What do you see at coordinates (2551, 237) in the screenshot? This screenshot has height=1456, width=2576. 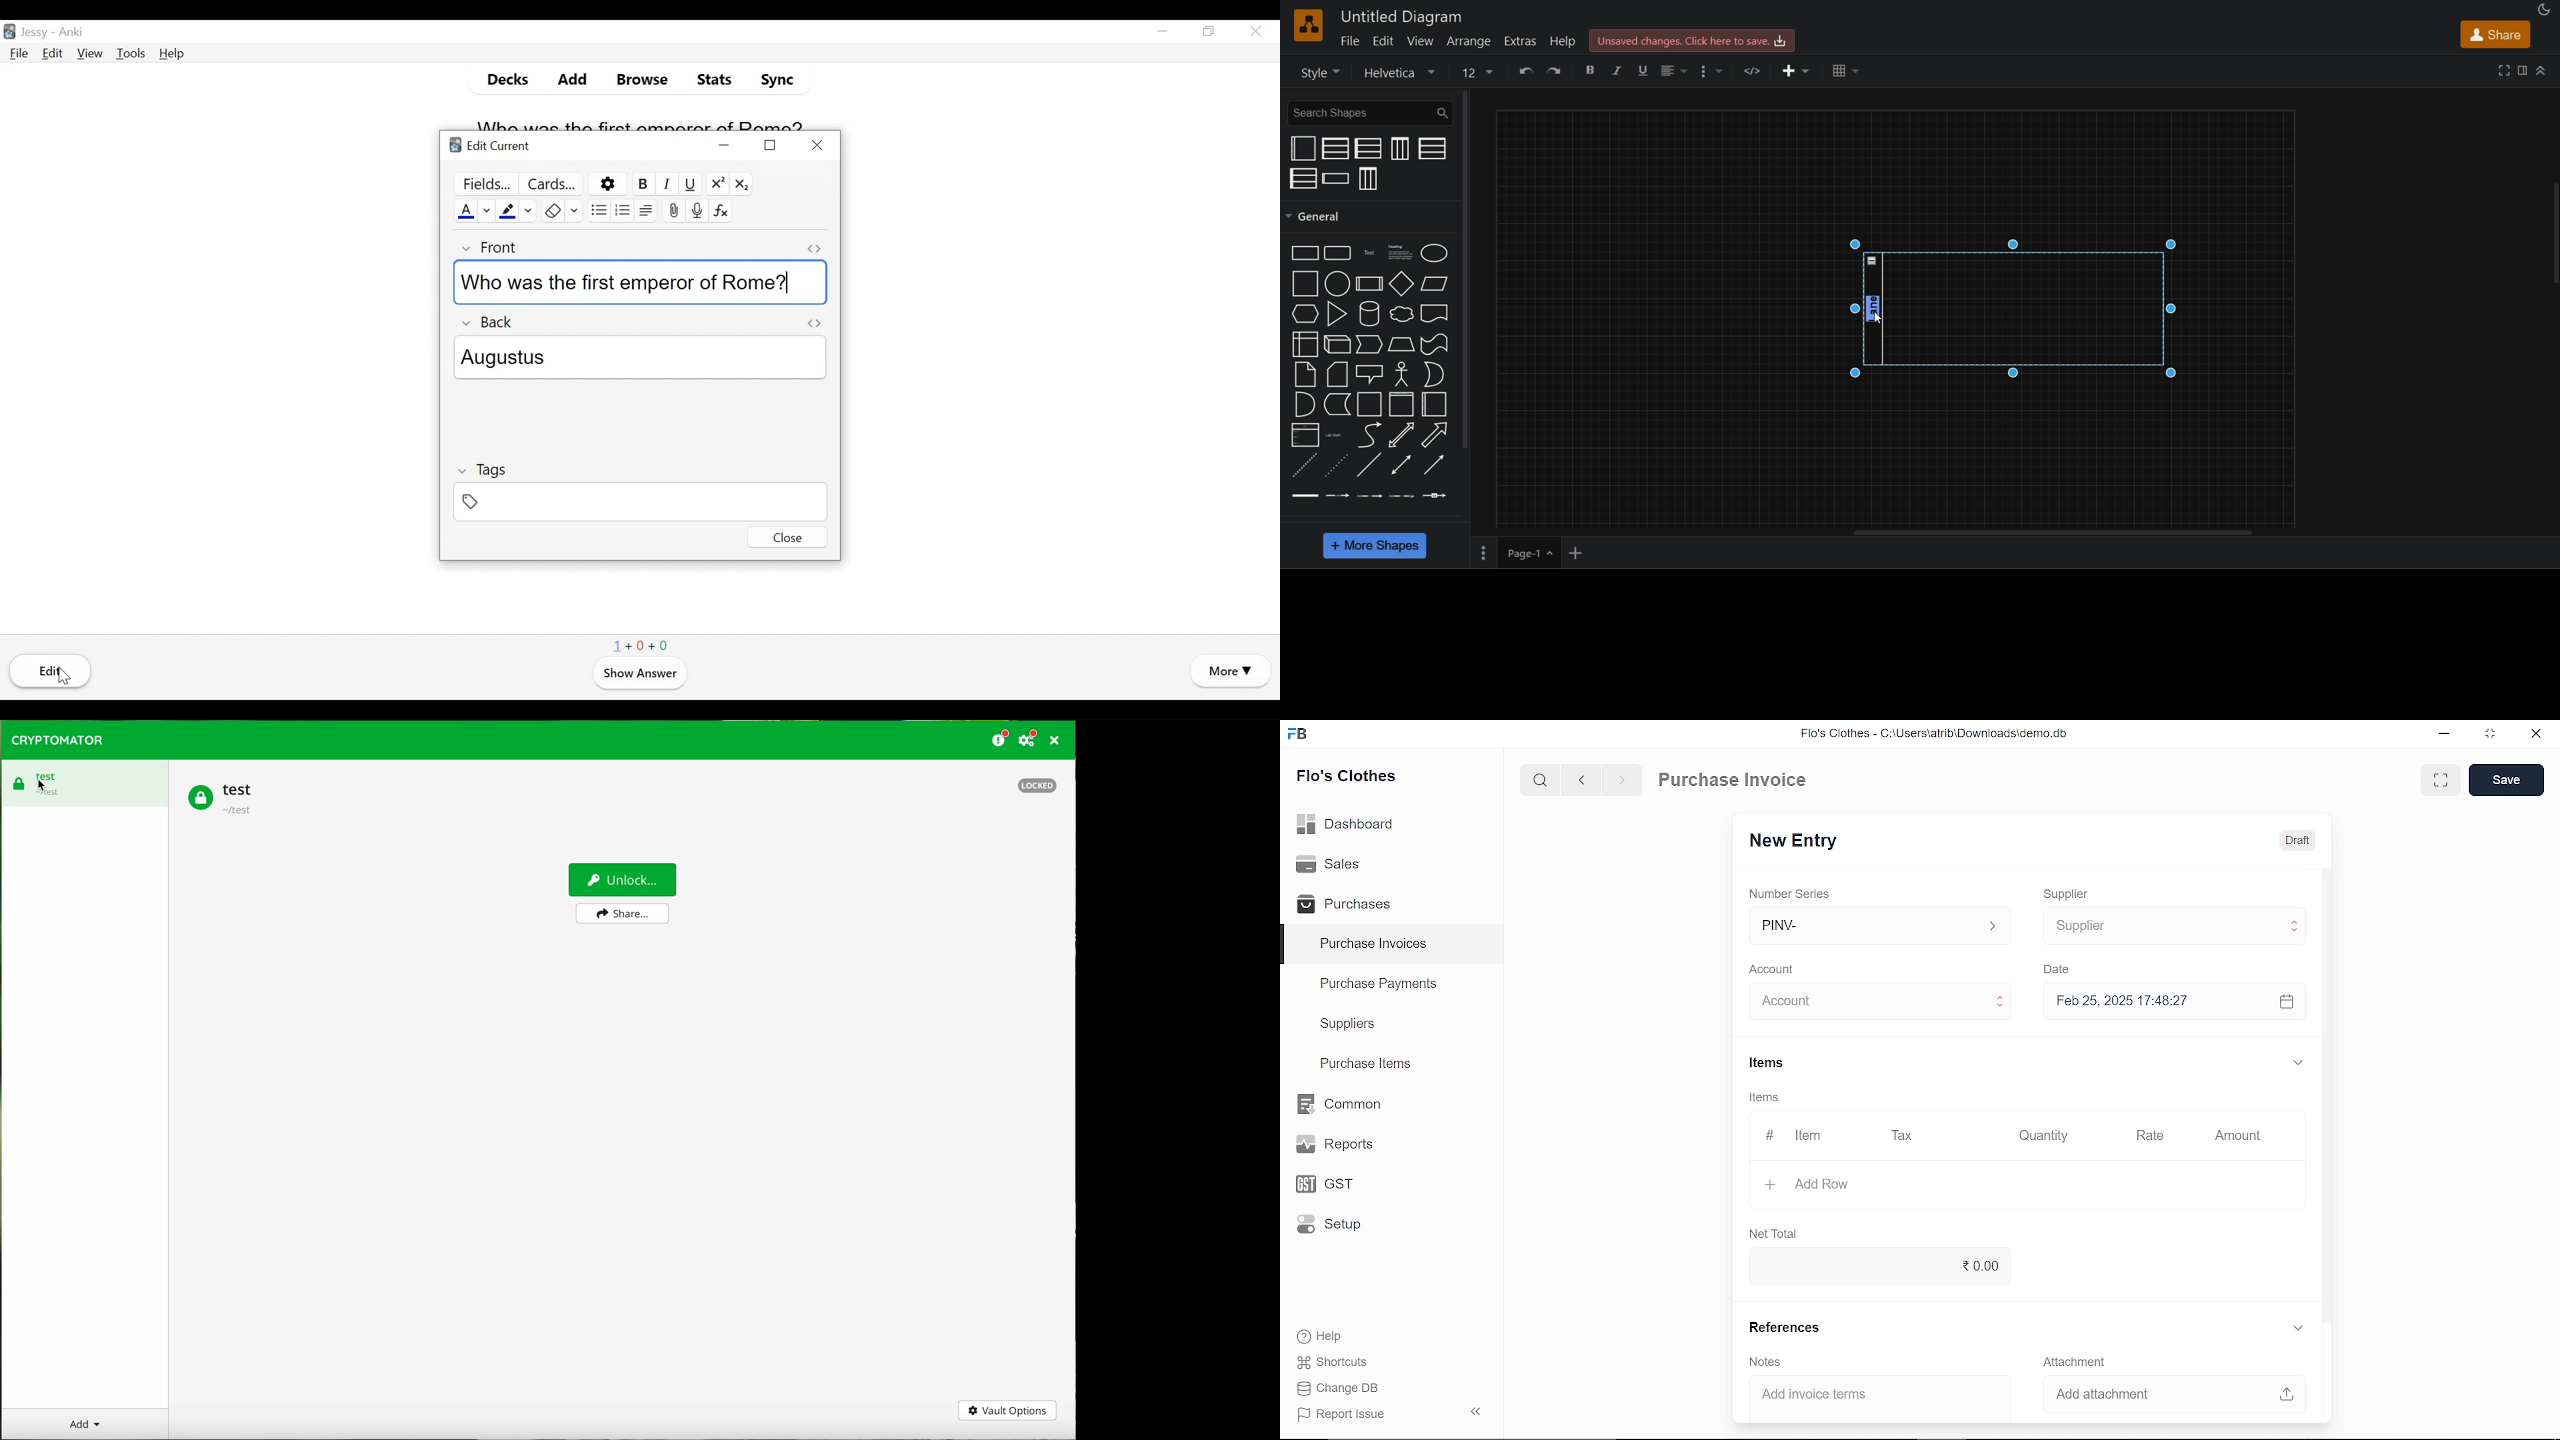 I see `collapse` at bounding box center [2551, 237].